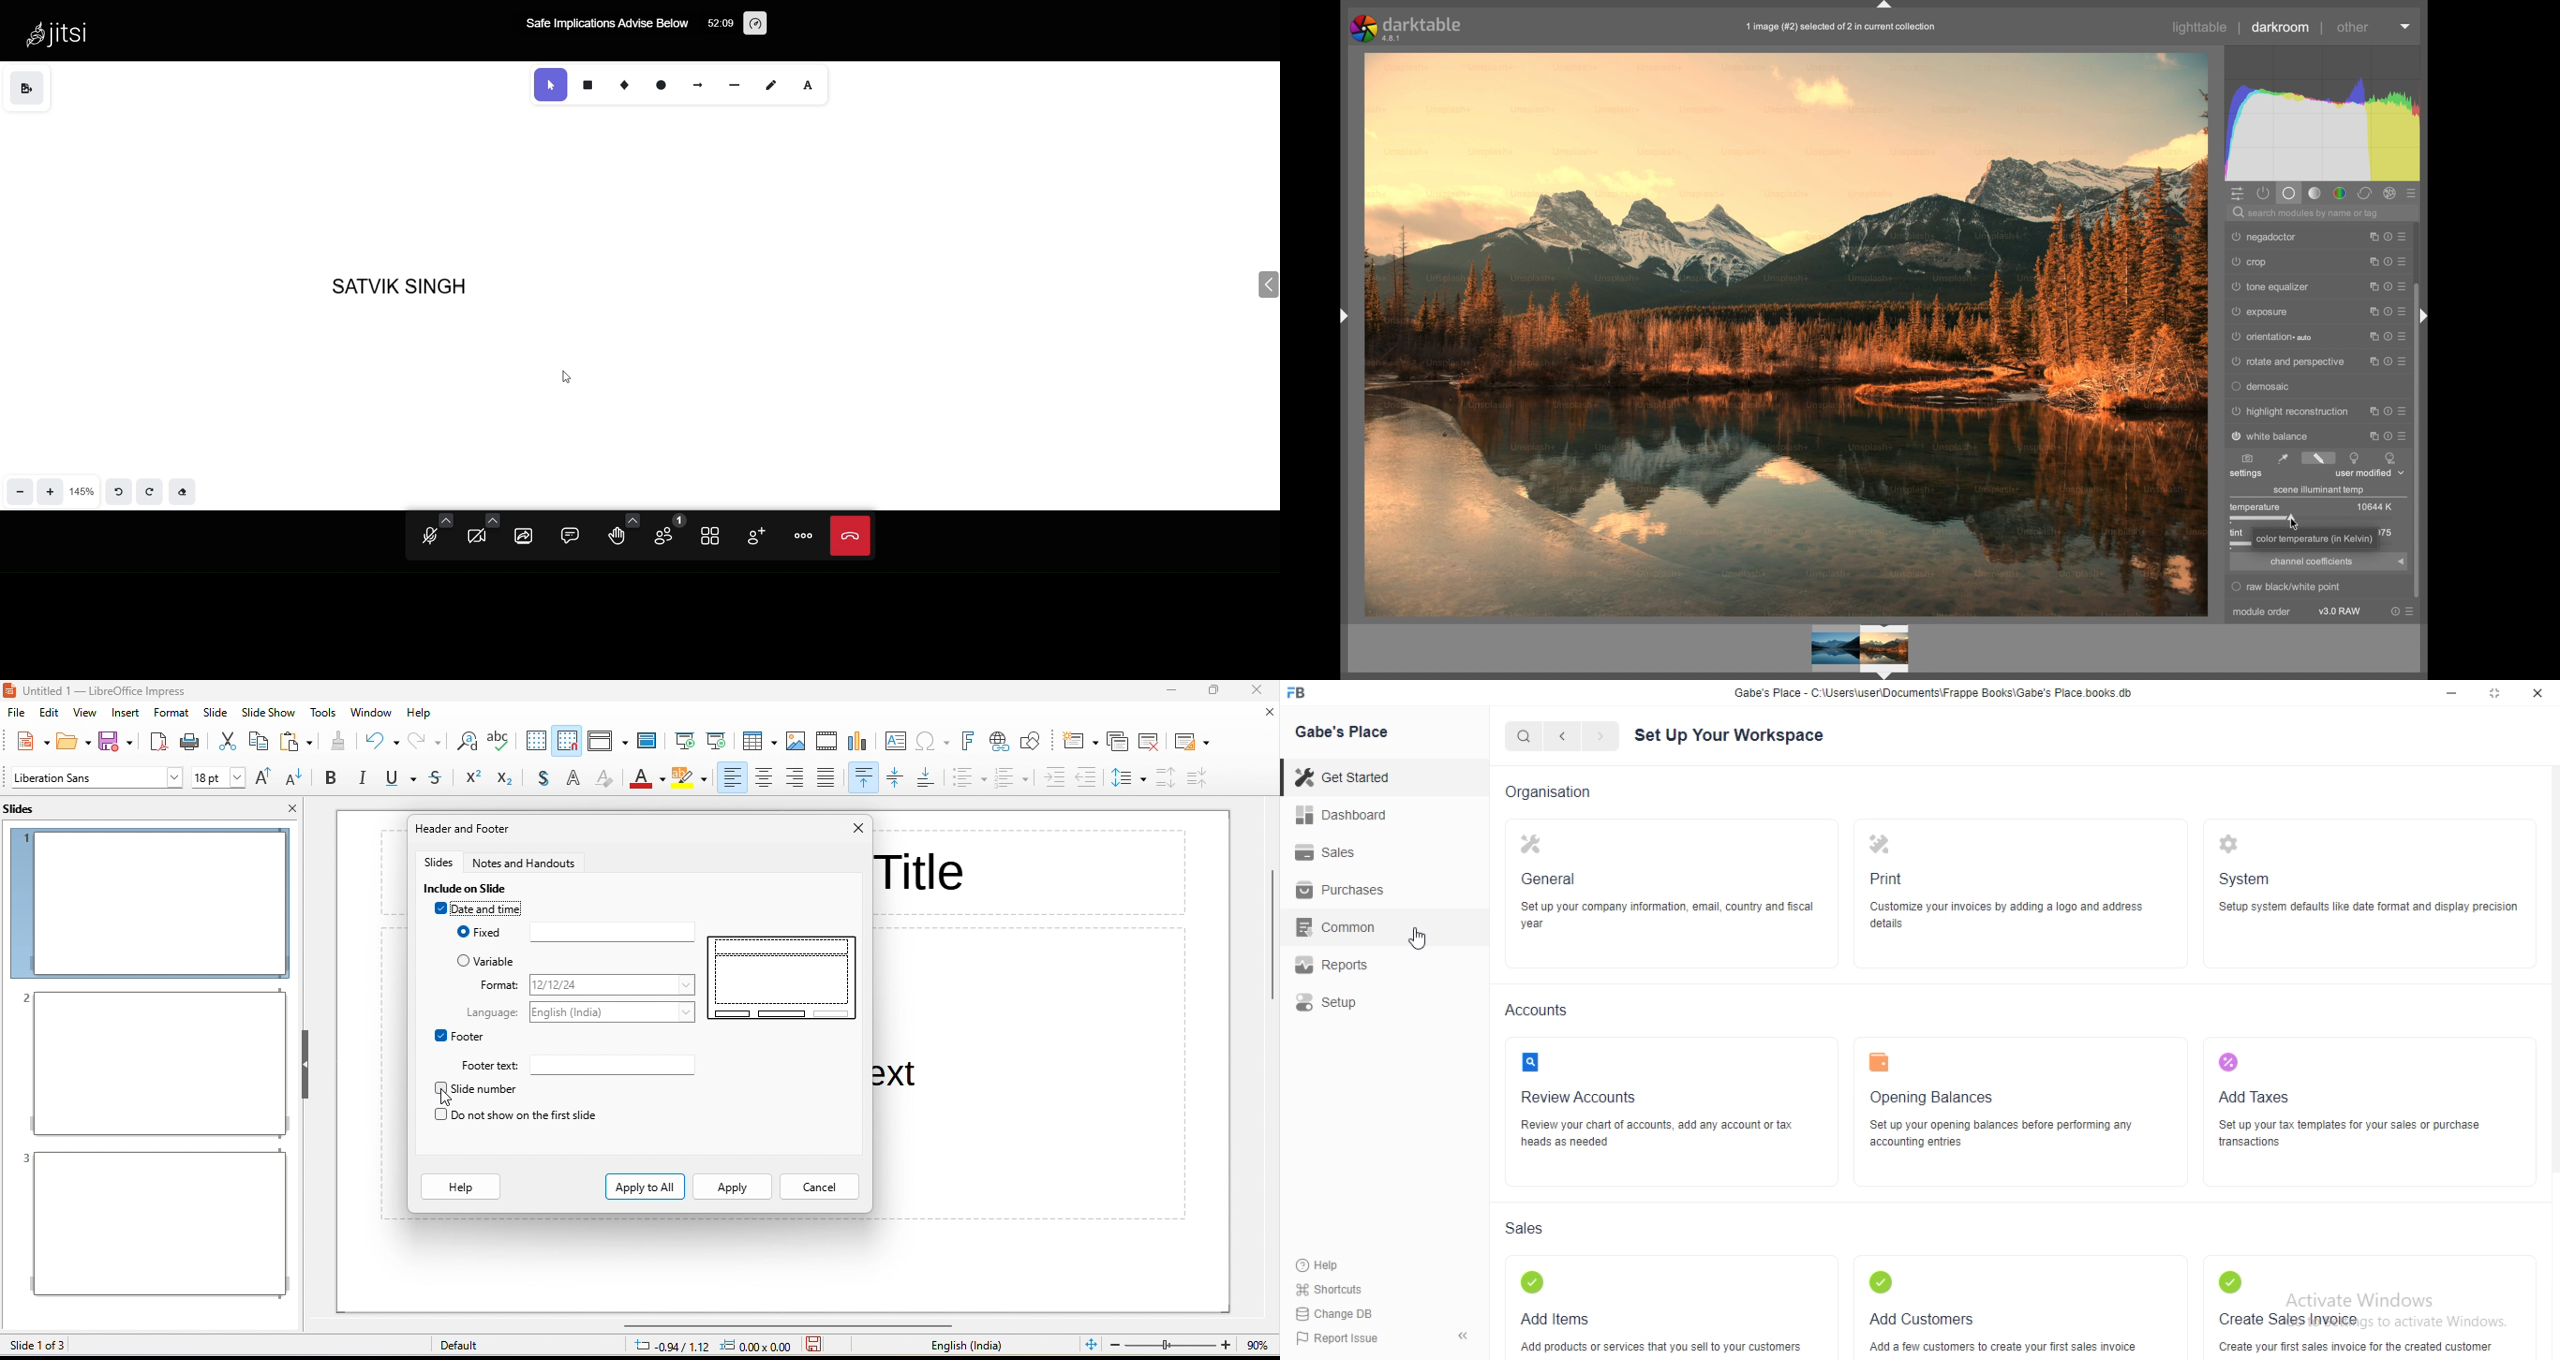 The height and width of the screenshot is (1372, 2576). What do you see at coordinates (1846, 27) in the screenshot?
I see `1 image (#2) selected of 2 in current collection` at bounding box center [1846, 27].